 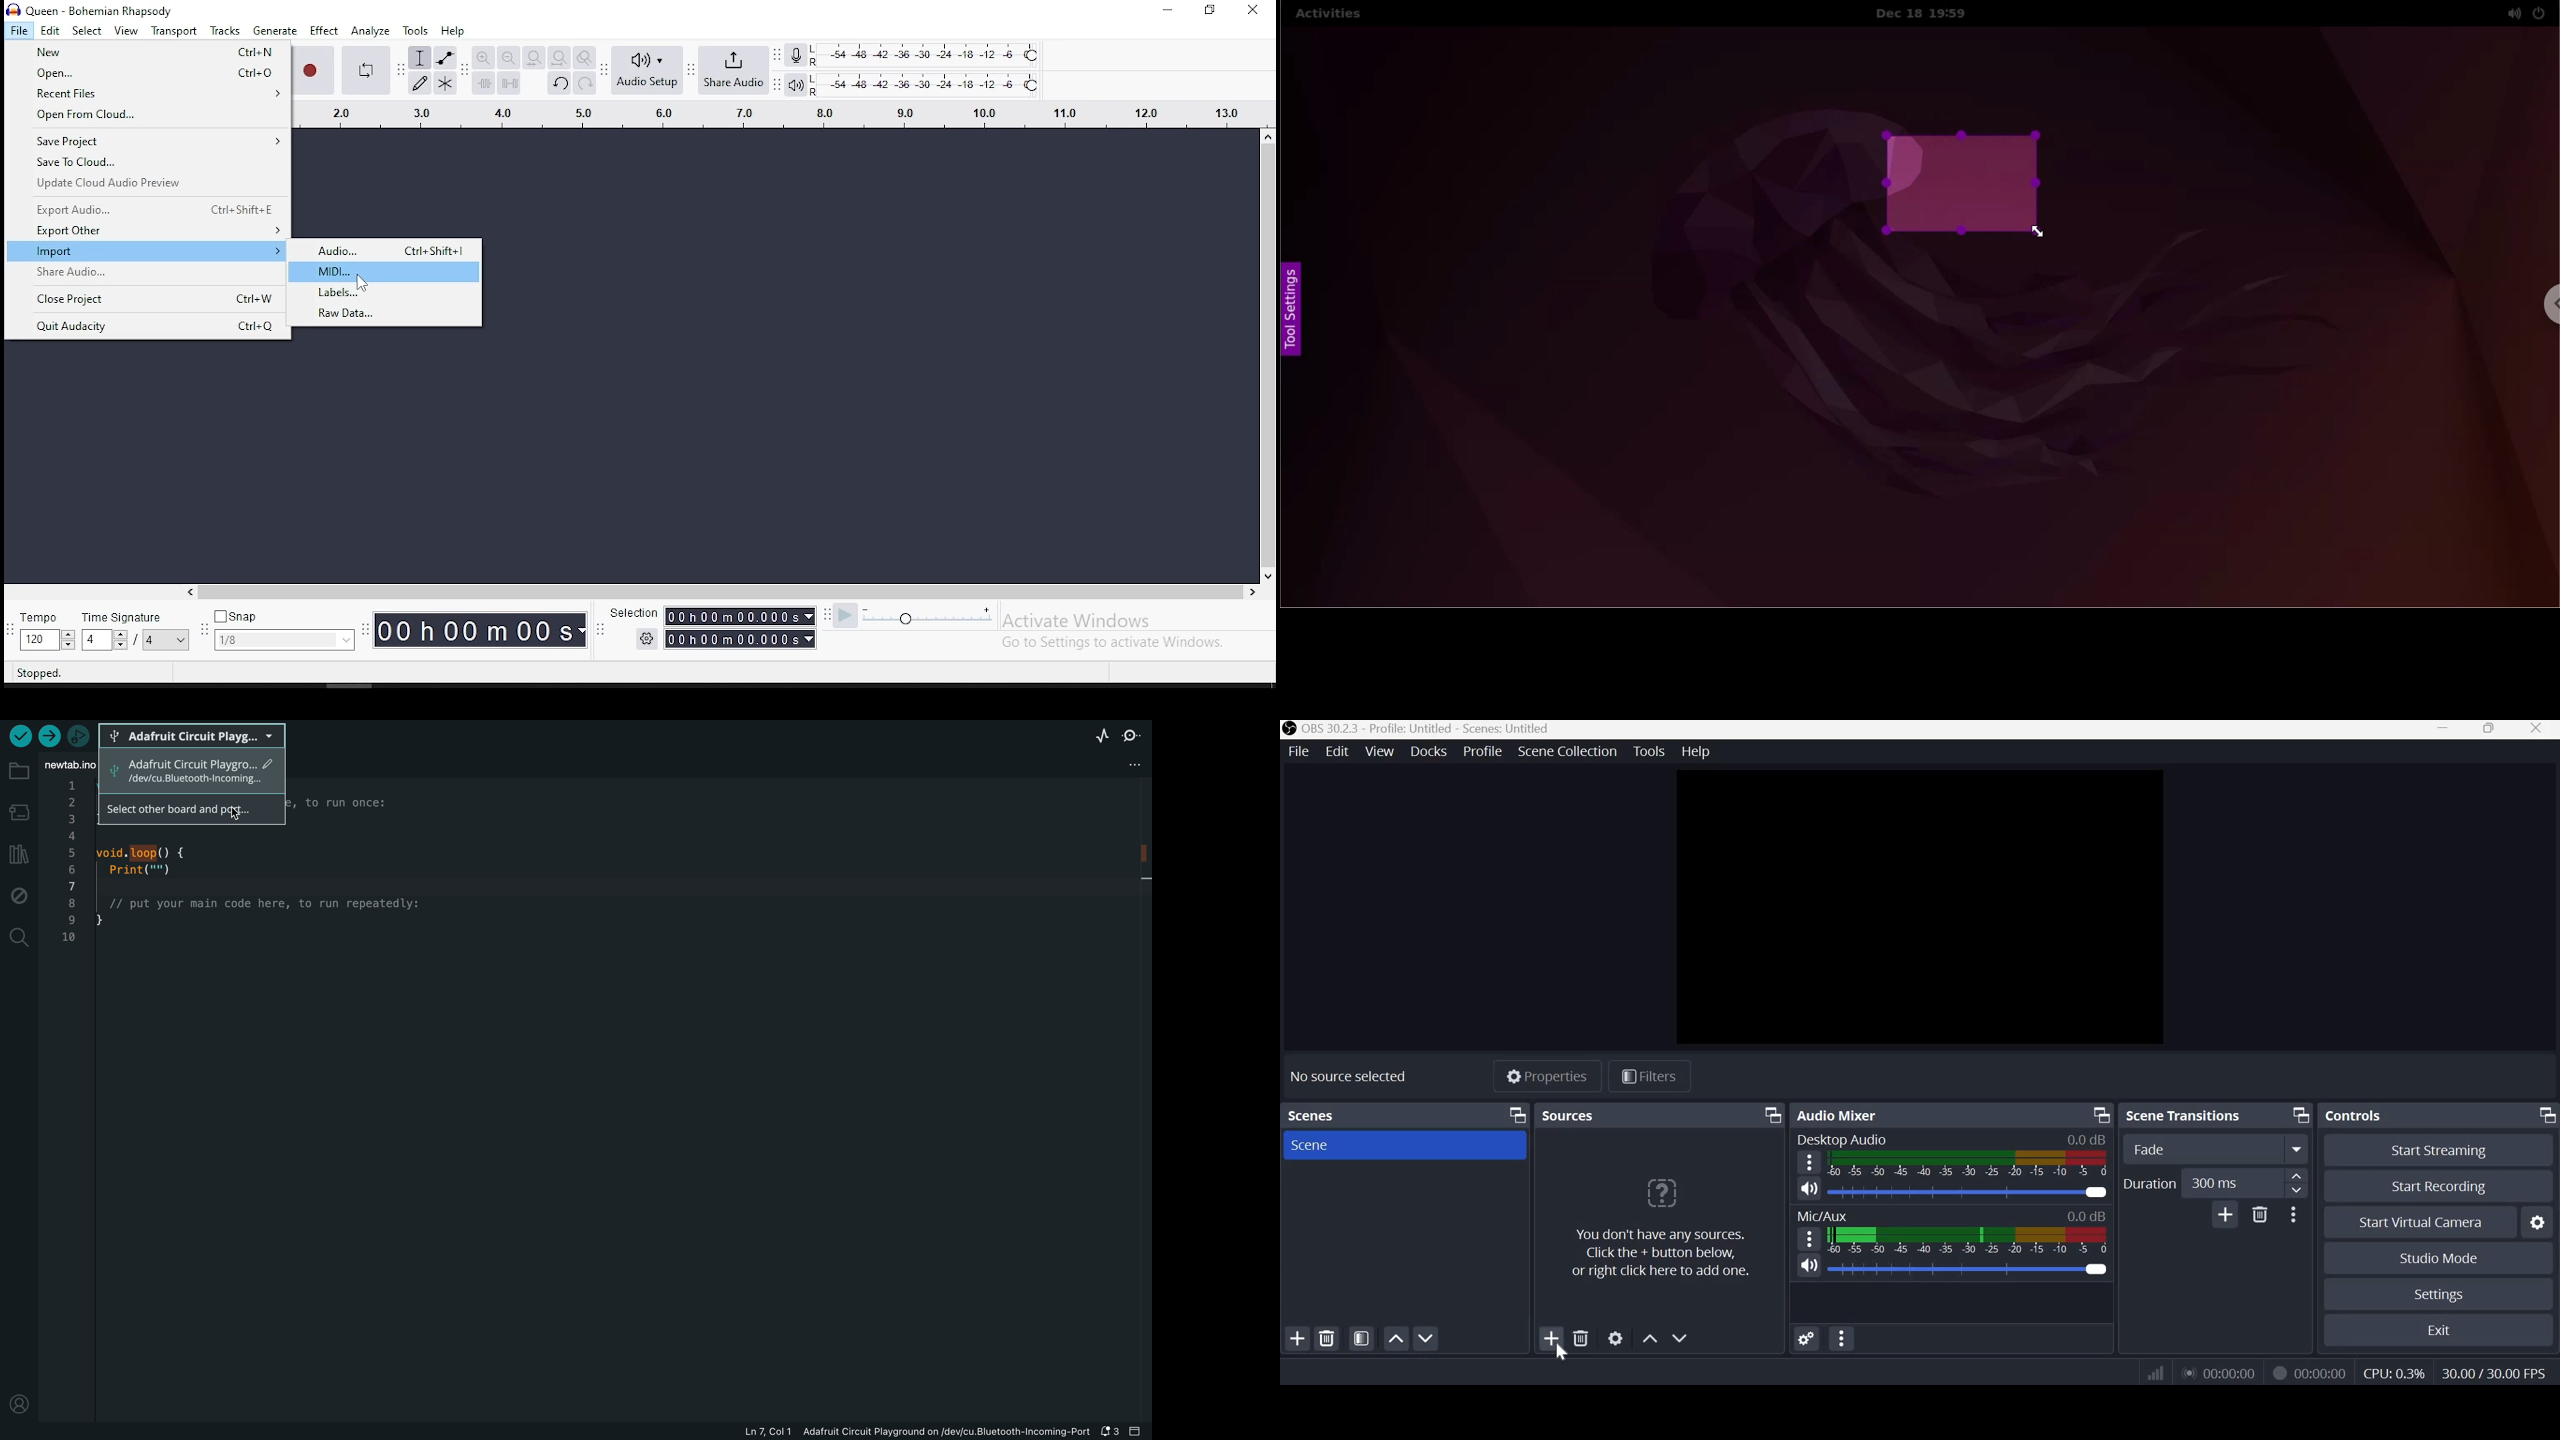 What do you see at coordinates (127, 31) in the screenshot?
I see `view` at bounding box center [127, 31].